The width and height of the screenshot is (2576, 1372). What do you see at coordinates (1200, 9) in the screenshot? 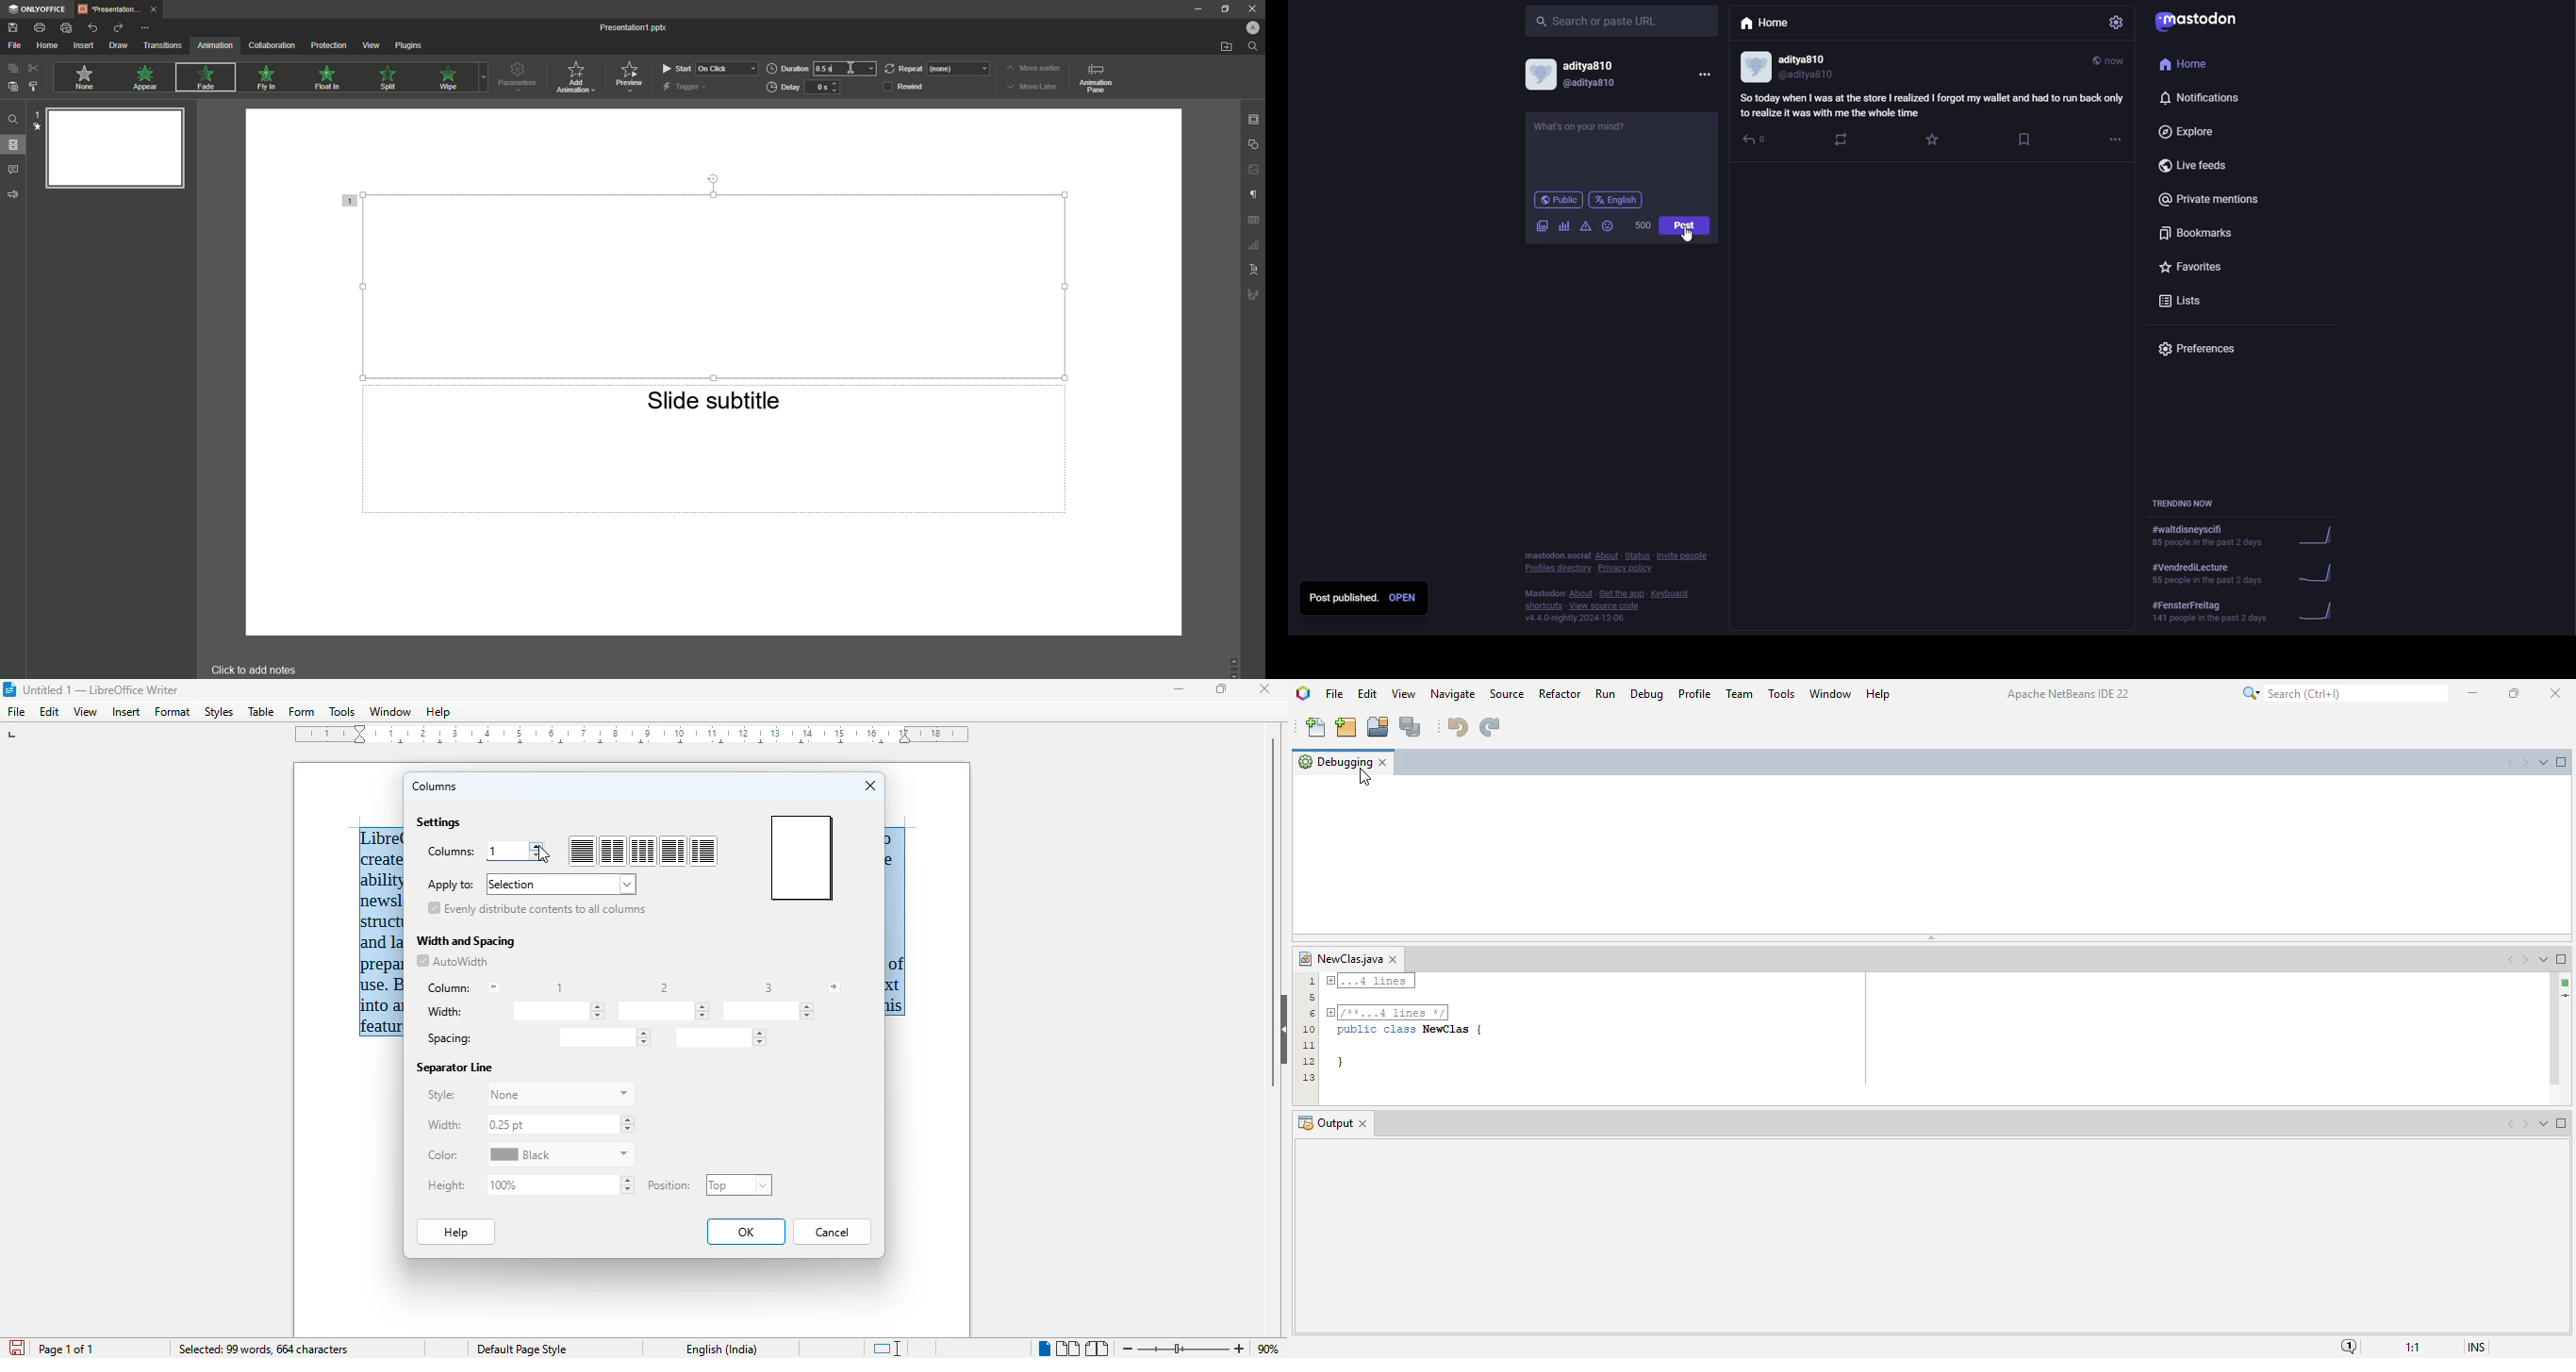
I see `Minimize` at bounding box center [1200, 9].